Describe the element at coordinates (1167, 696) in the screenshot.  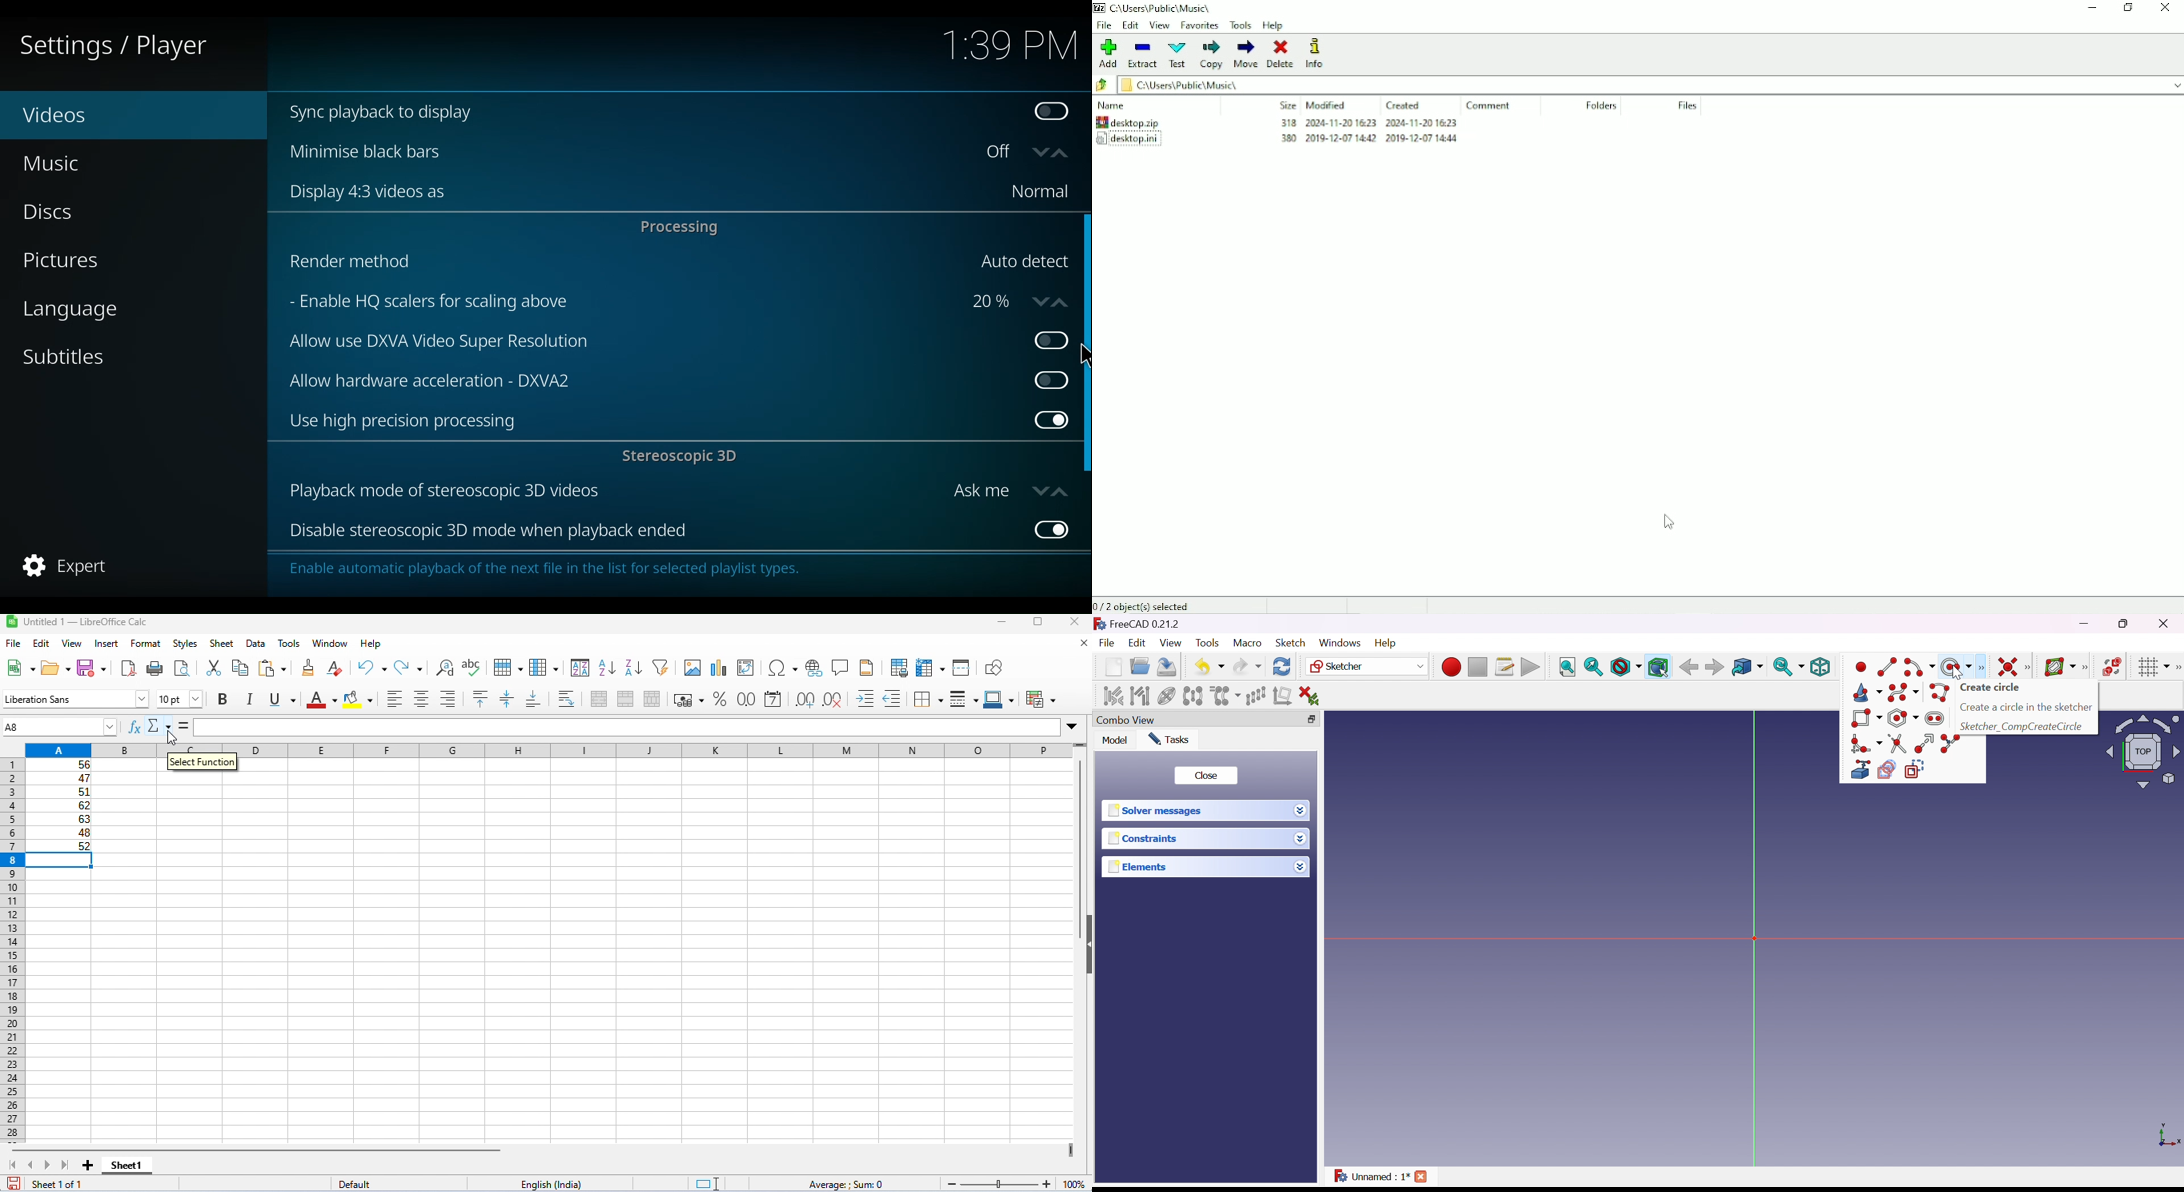
I see `Show/hide internal geometry` at that location.